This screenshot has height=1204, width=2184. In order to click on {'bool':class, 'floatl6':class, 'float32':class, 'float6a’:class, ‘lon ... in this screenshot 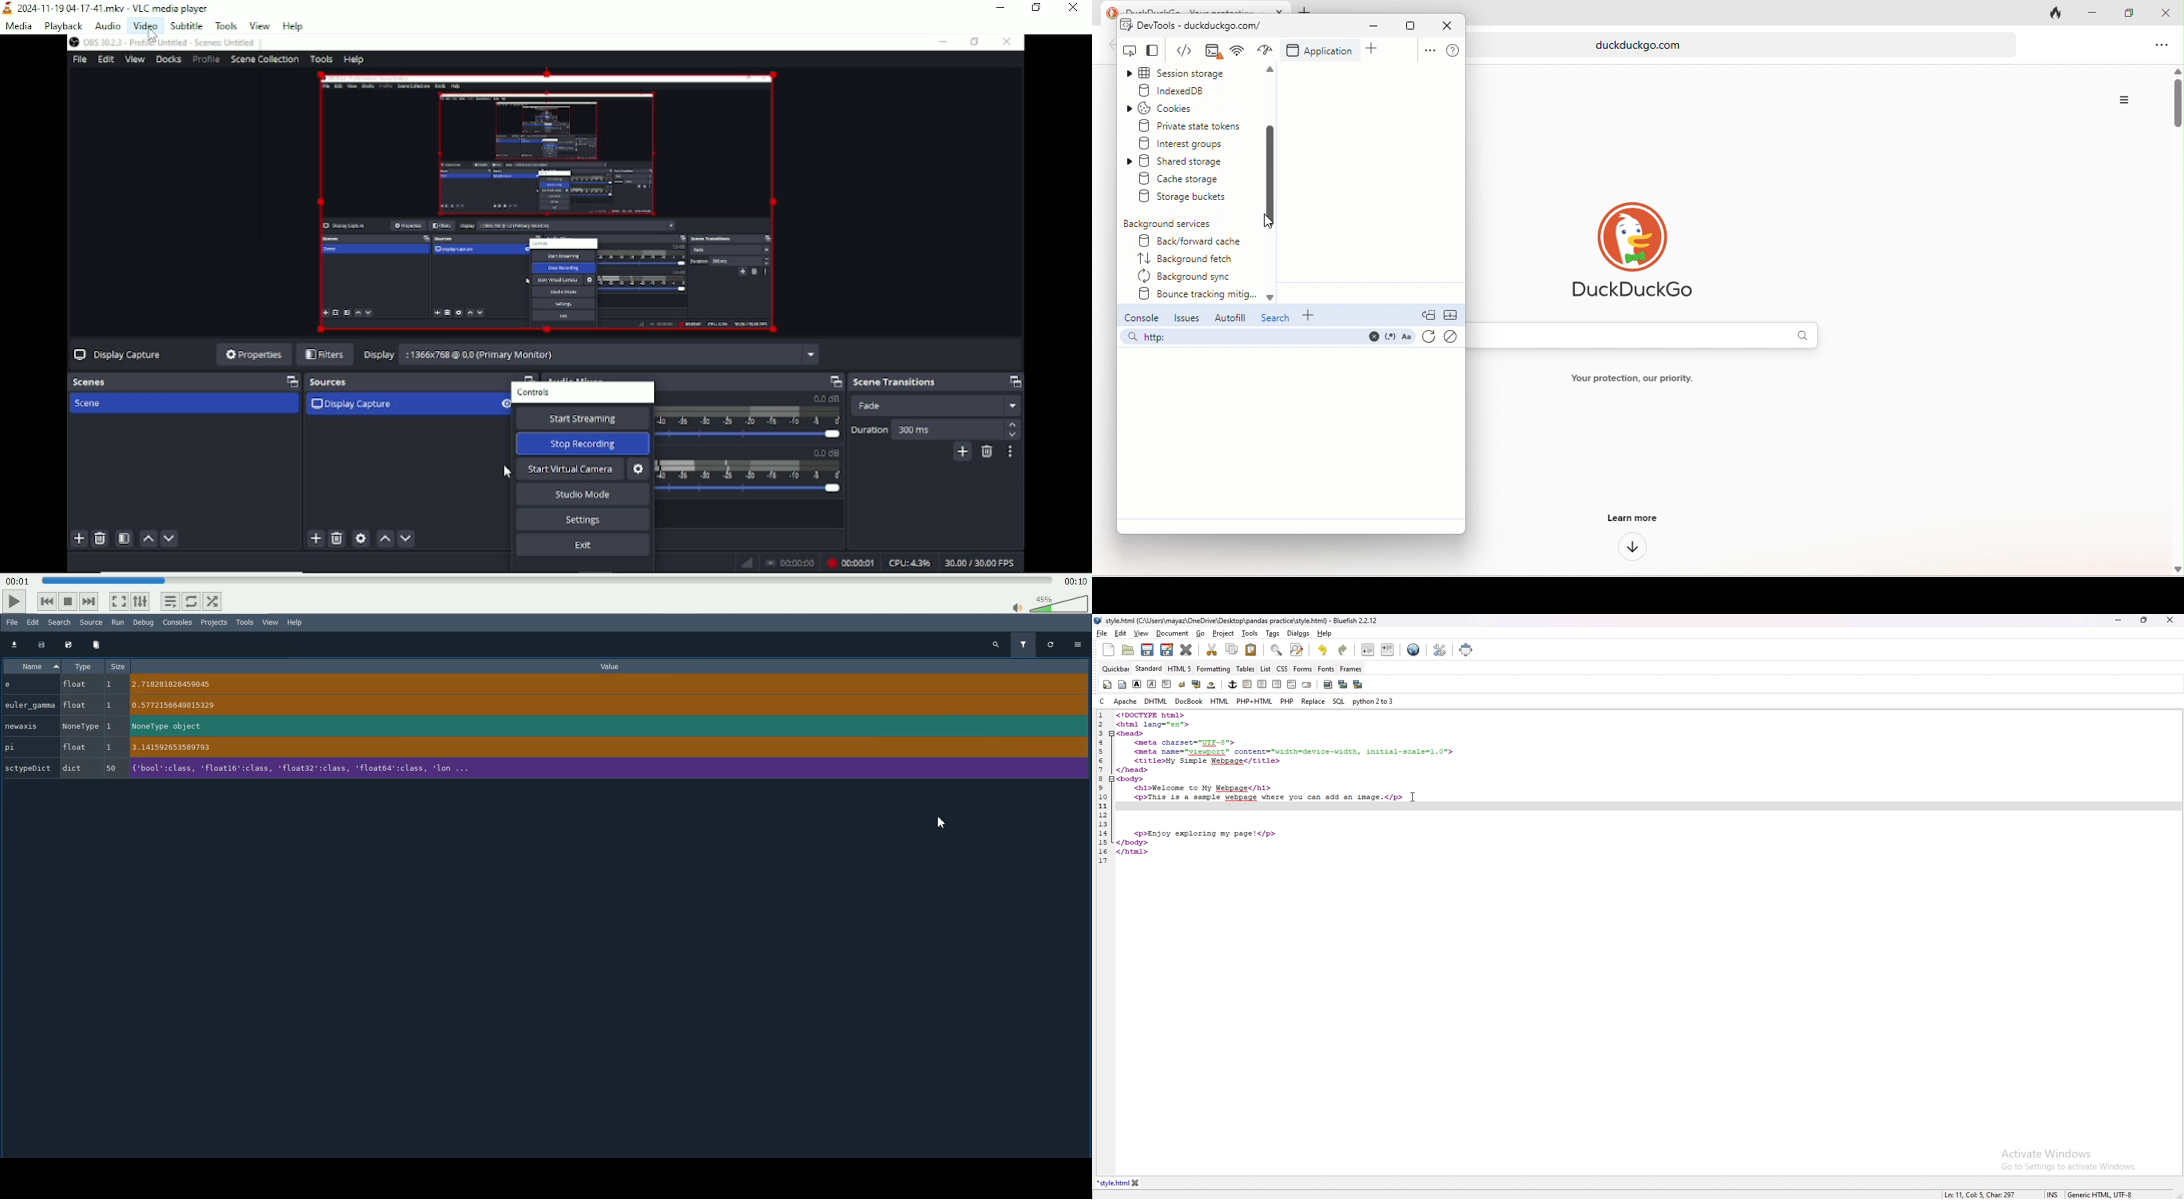, I will do `click(598, 769)`.